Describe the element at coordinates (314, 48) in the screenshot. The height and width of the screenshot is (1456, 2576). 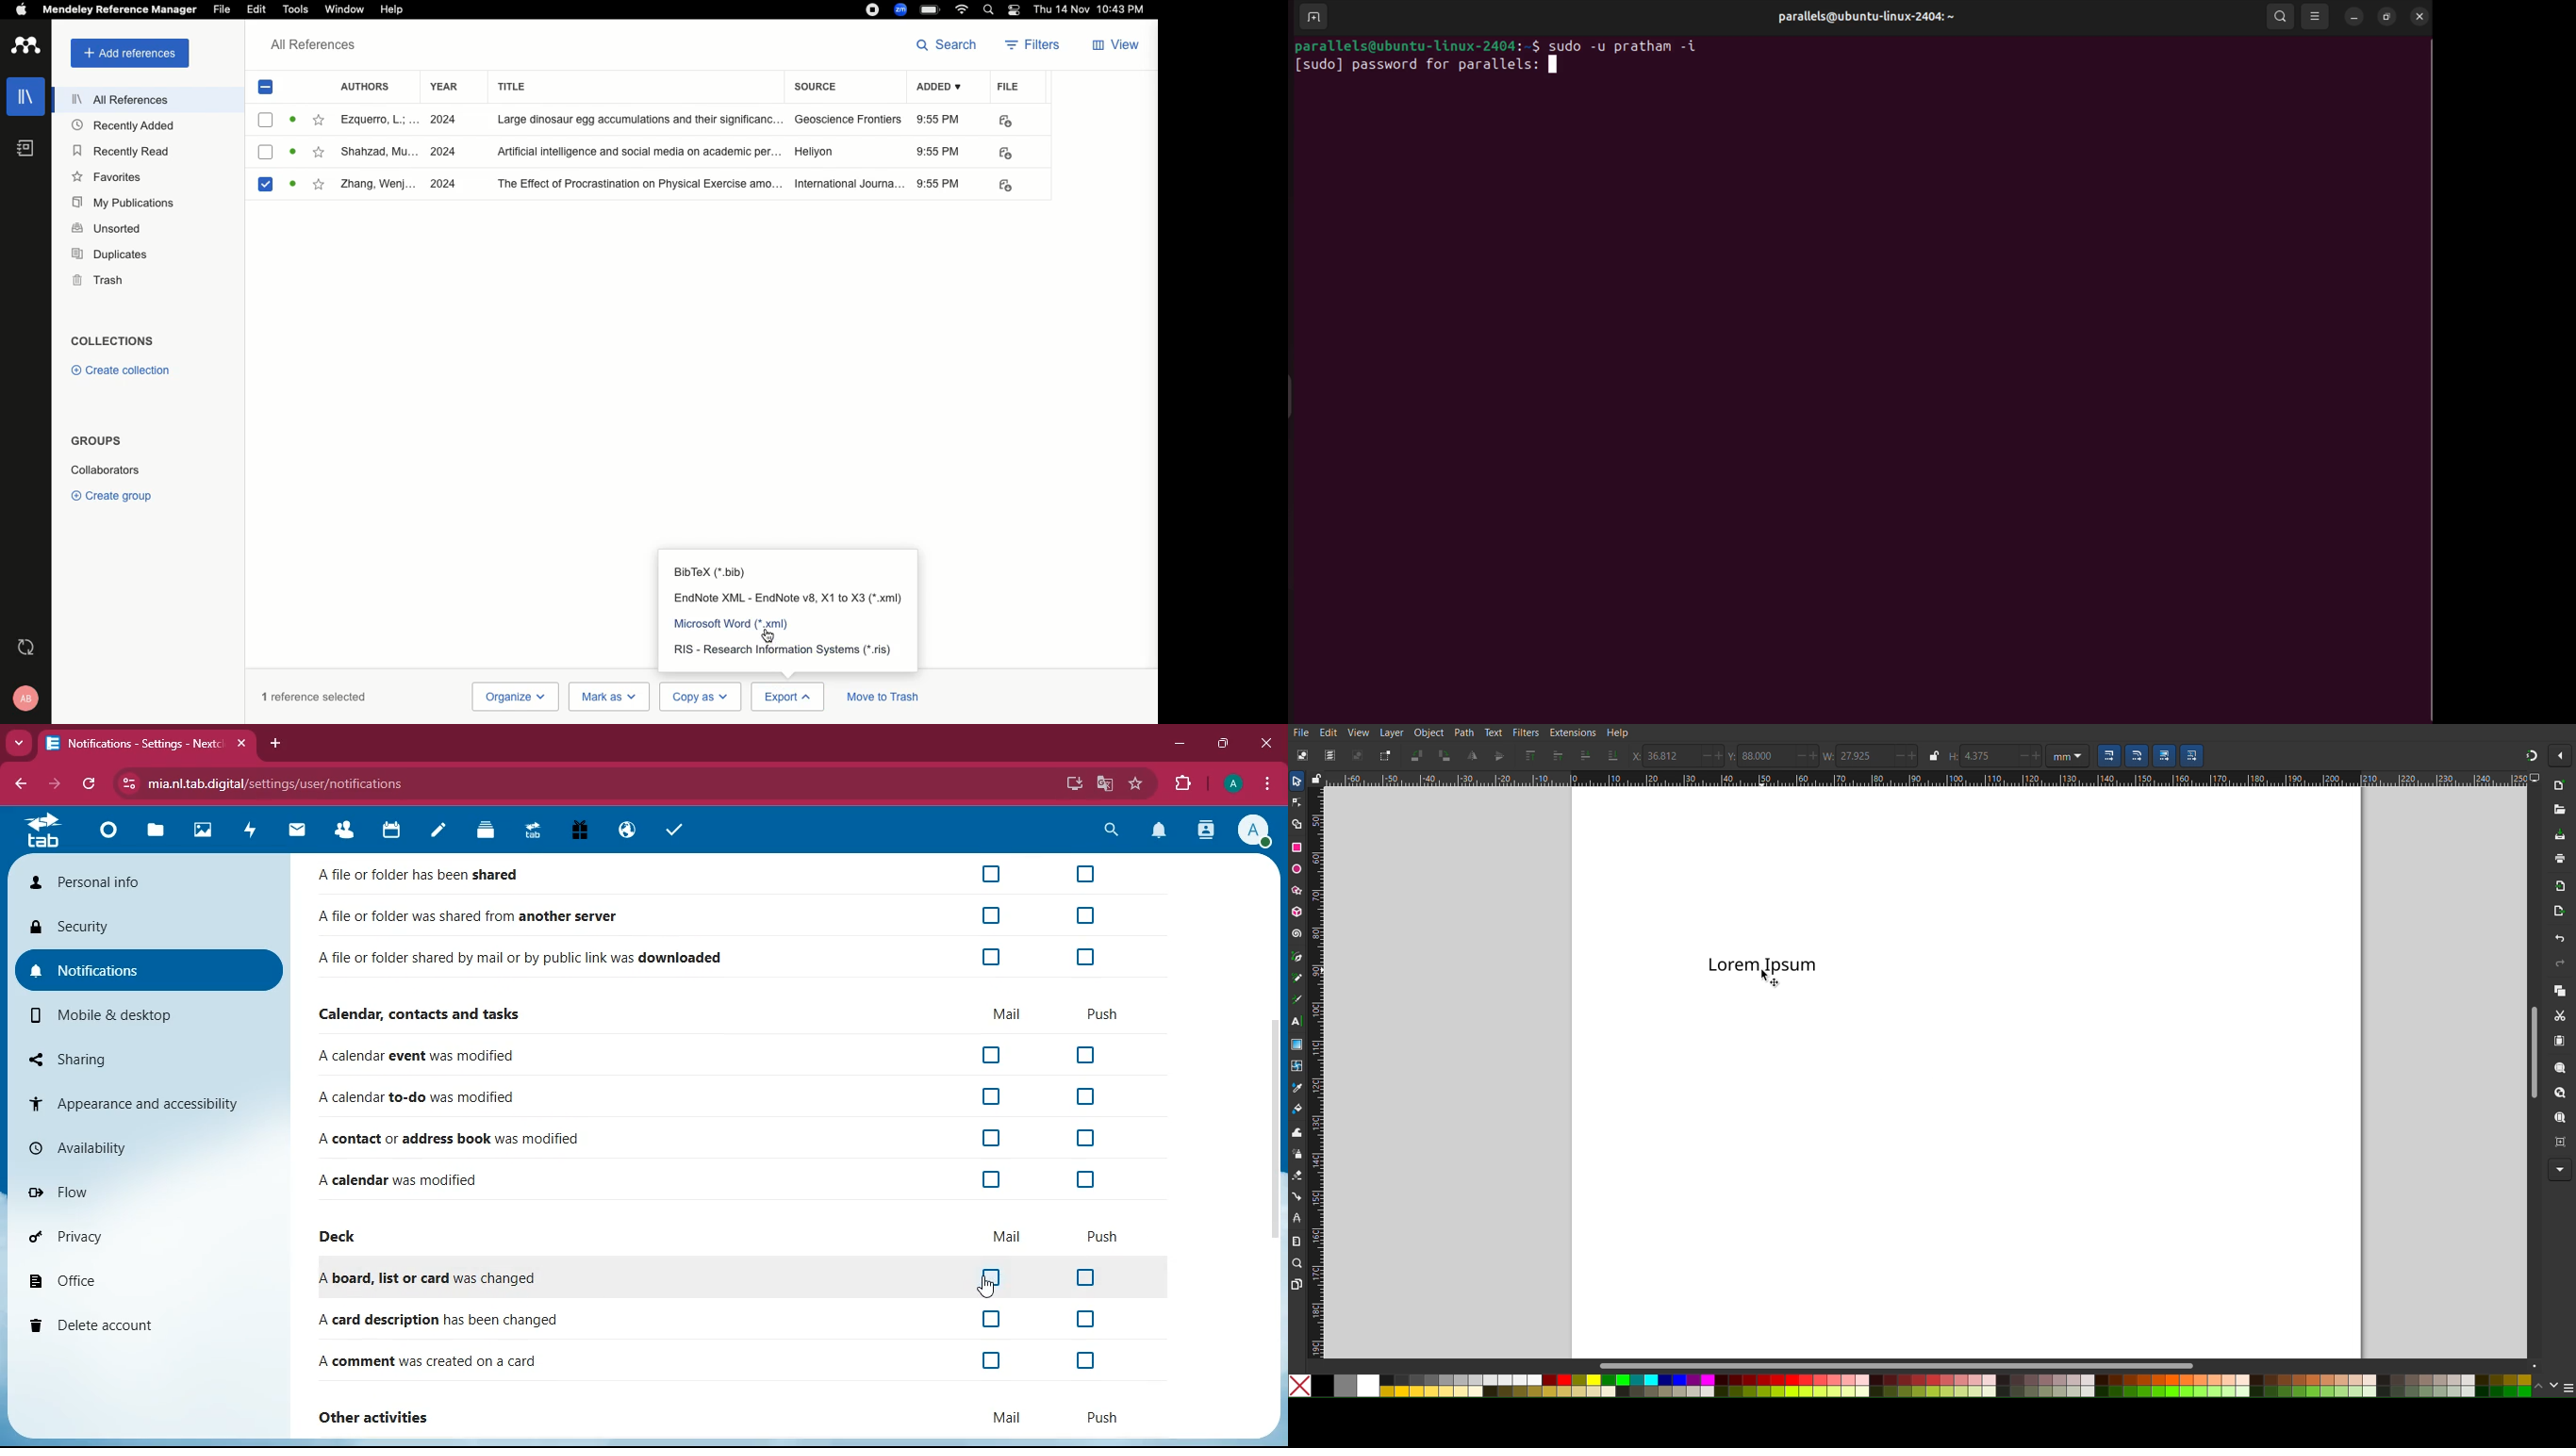
I see `All references` at that location.